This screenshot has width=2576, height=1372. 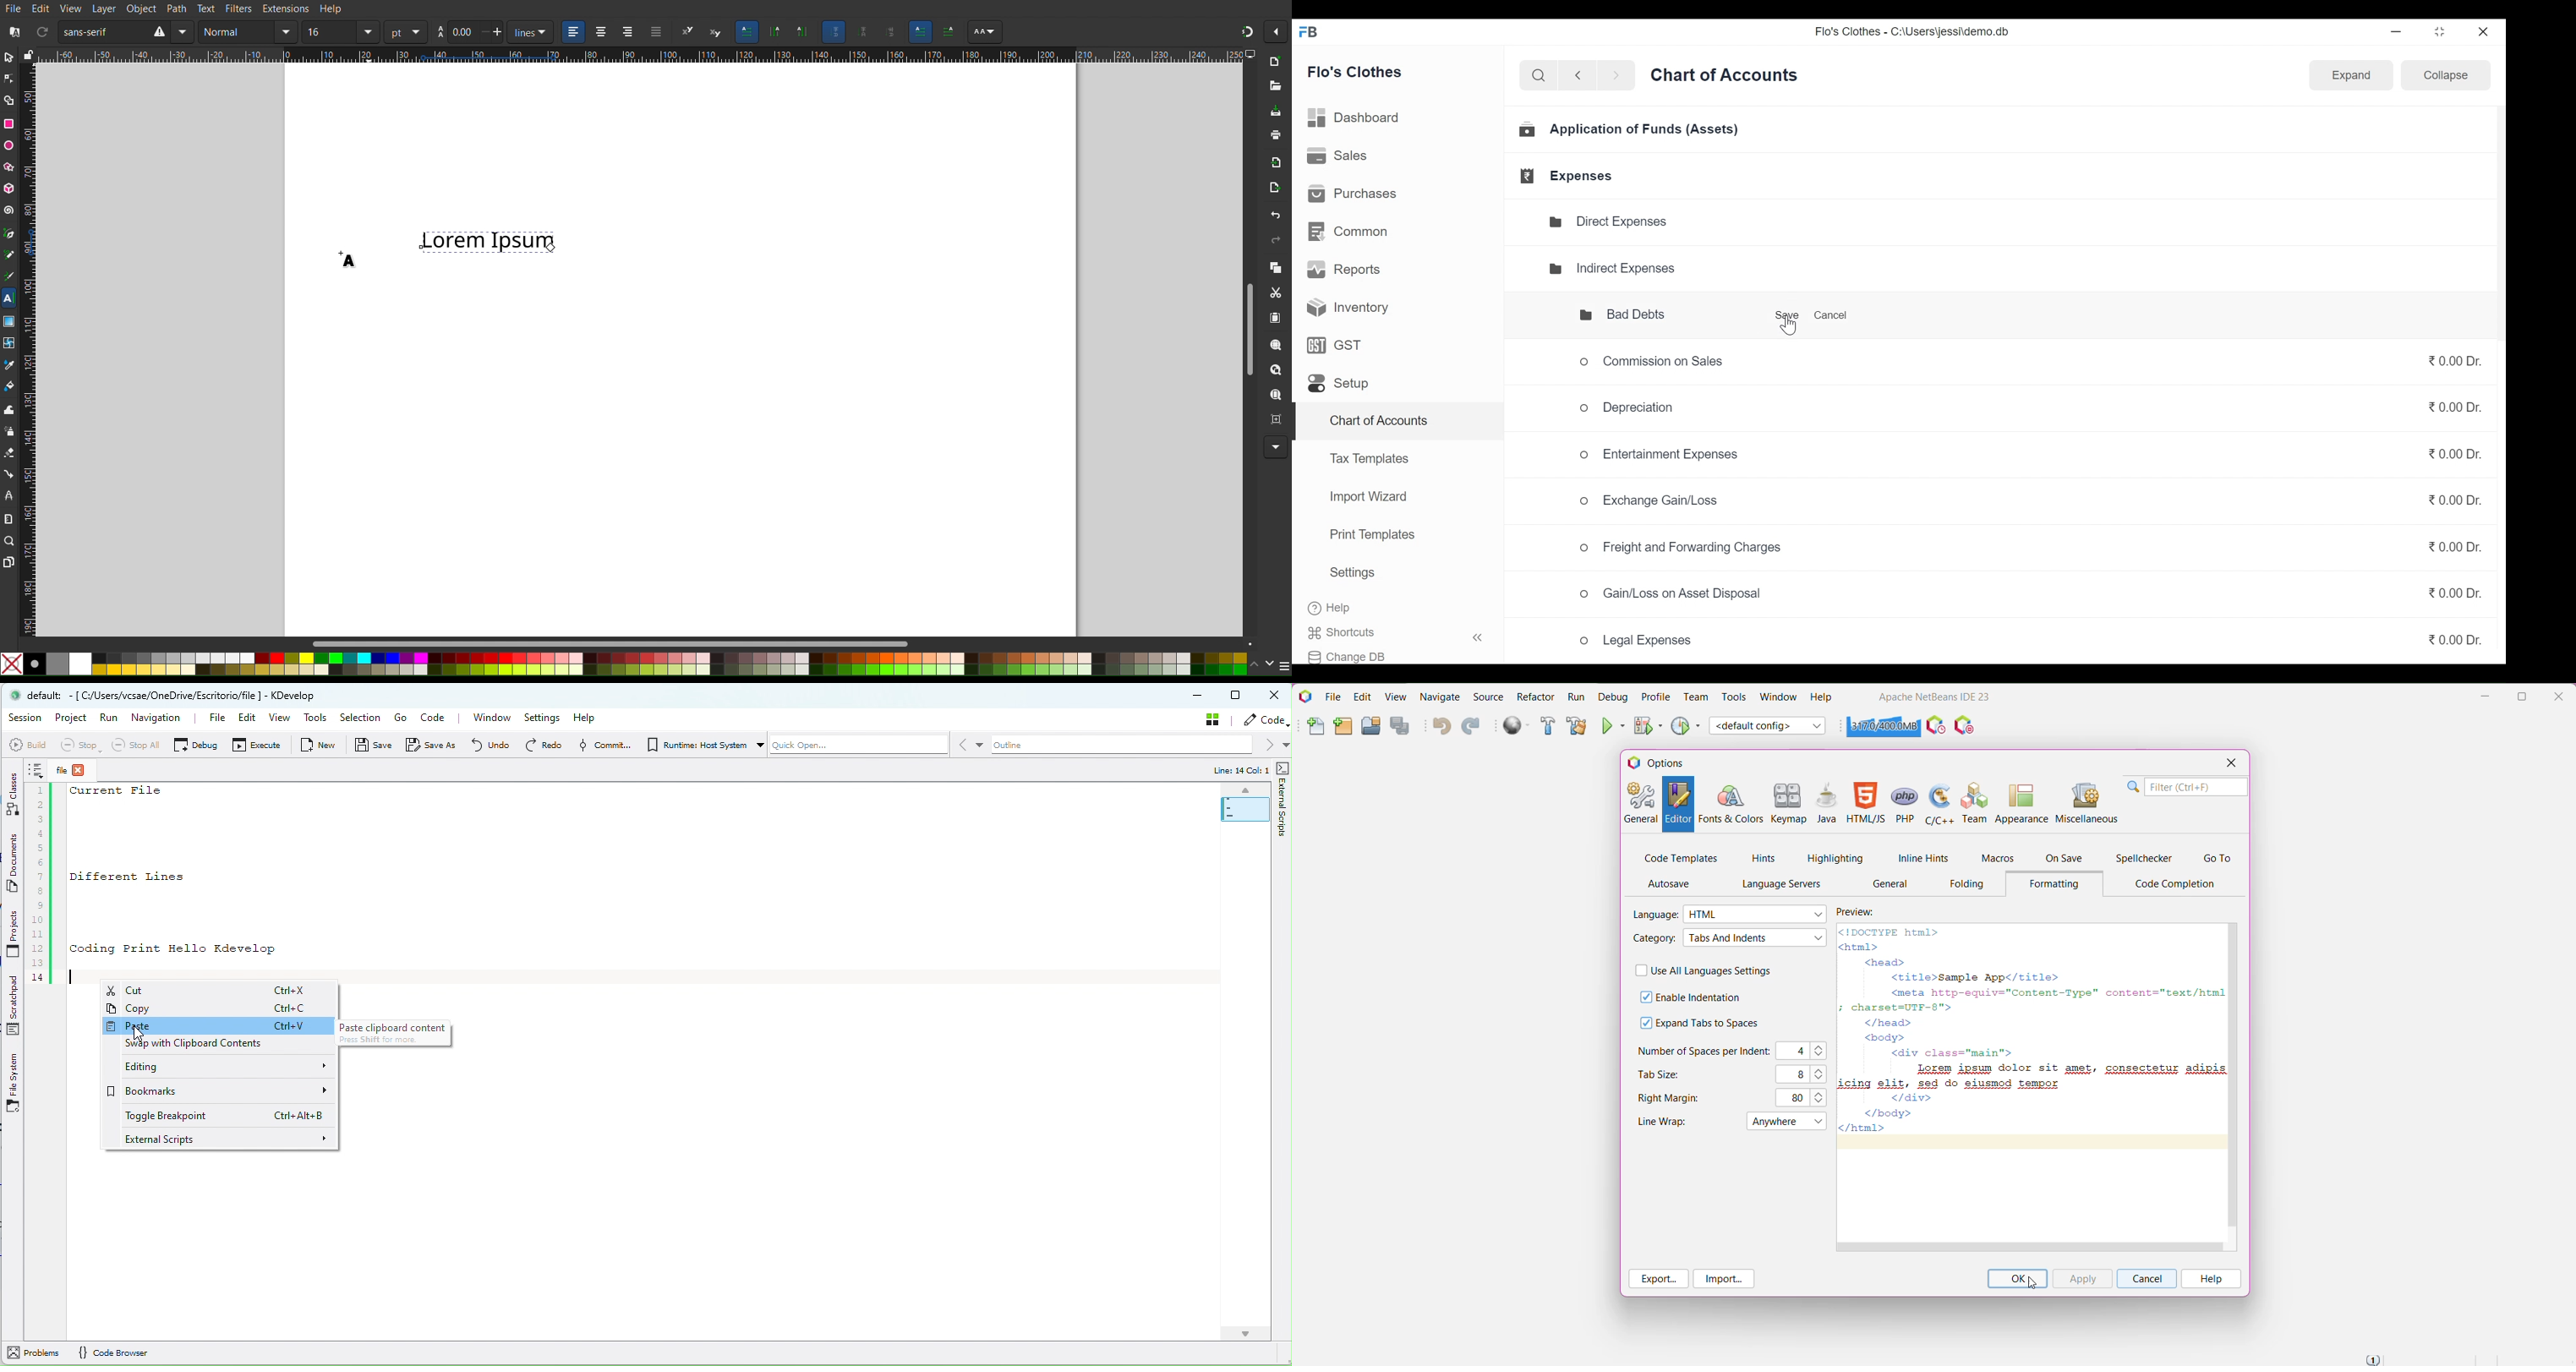 I want to click on Gradient Tool, so click(x=9, y=321).